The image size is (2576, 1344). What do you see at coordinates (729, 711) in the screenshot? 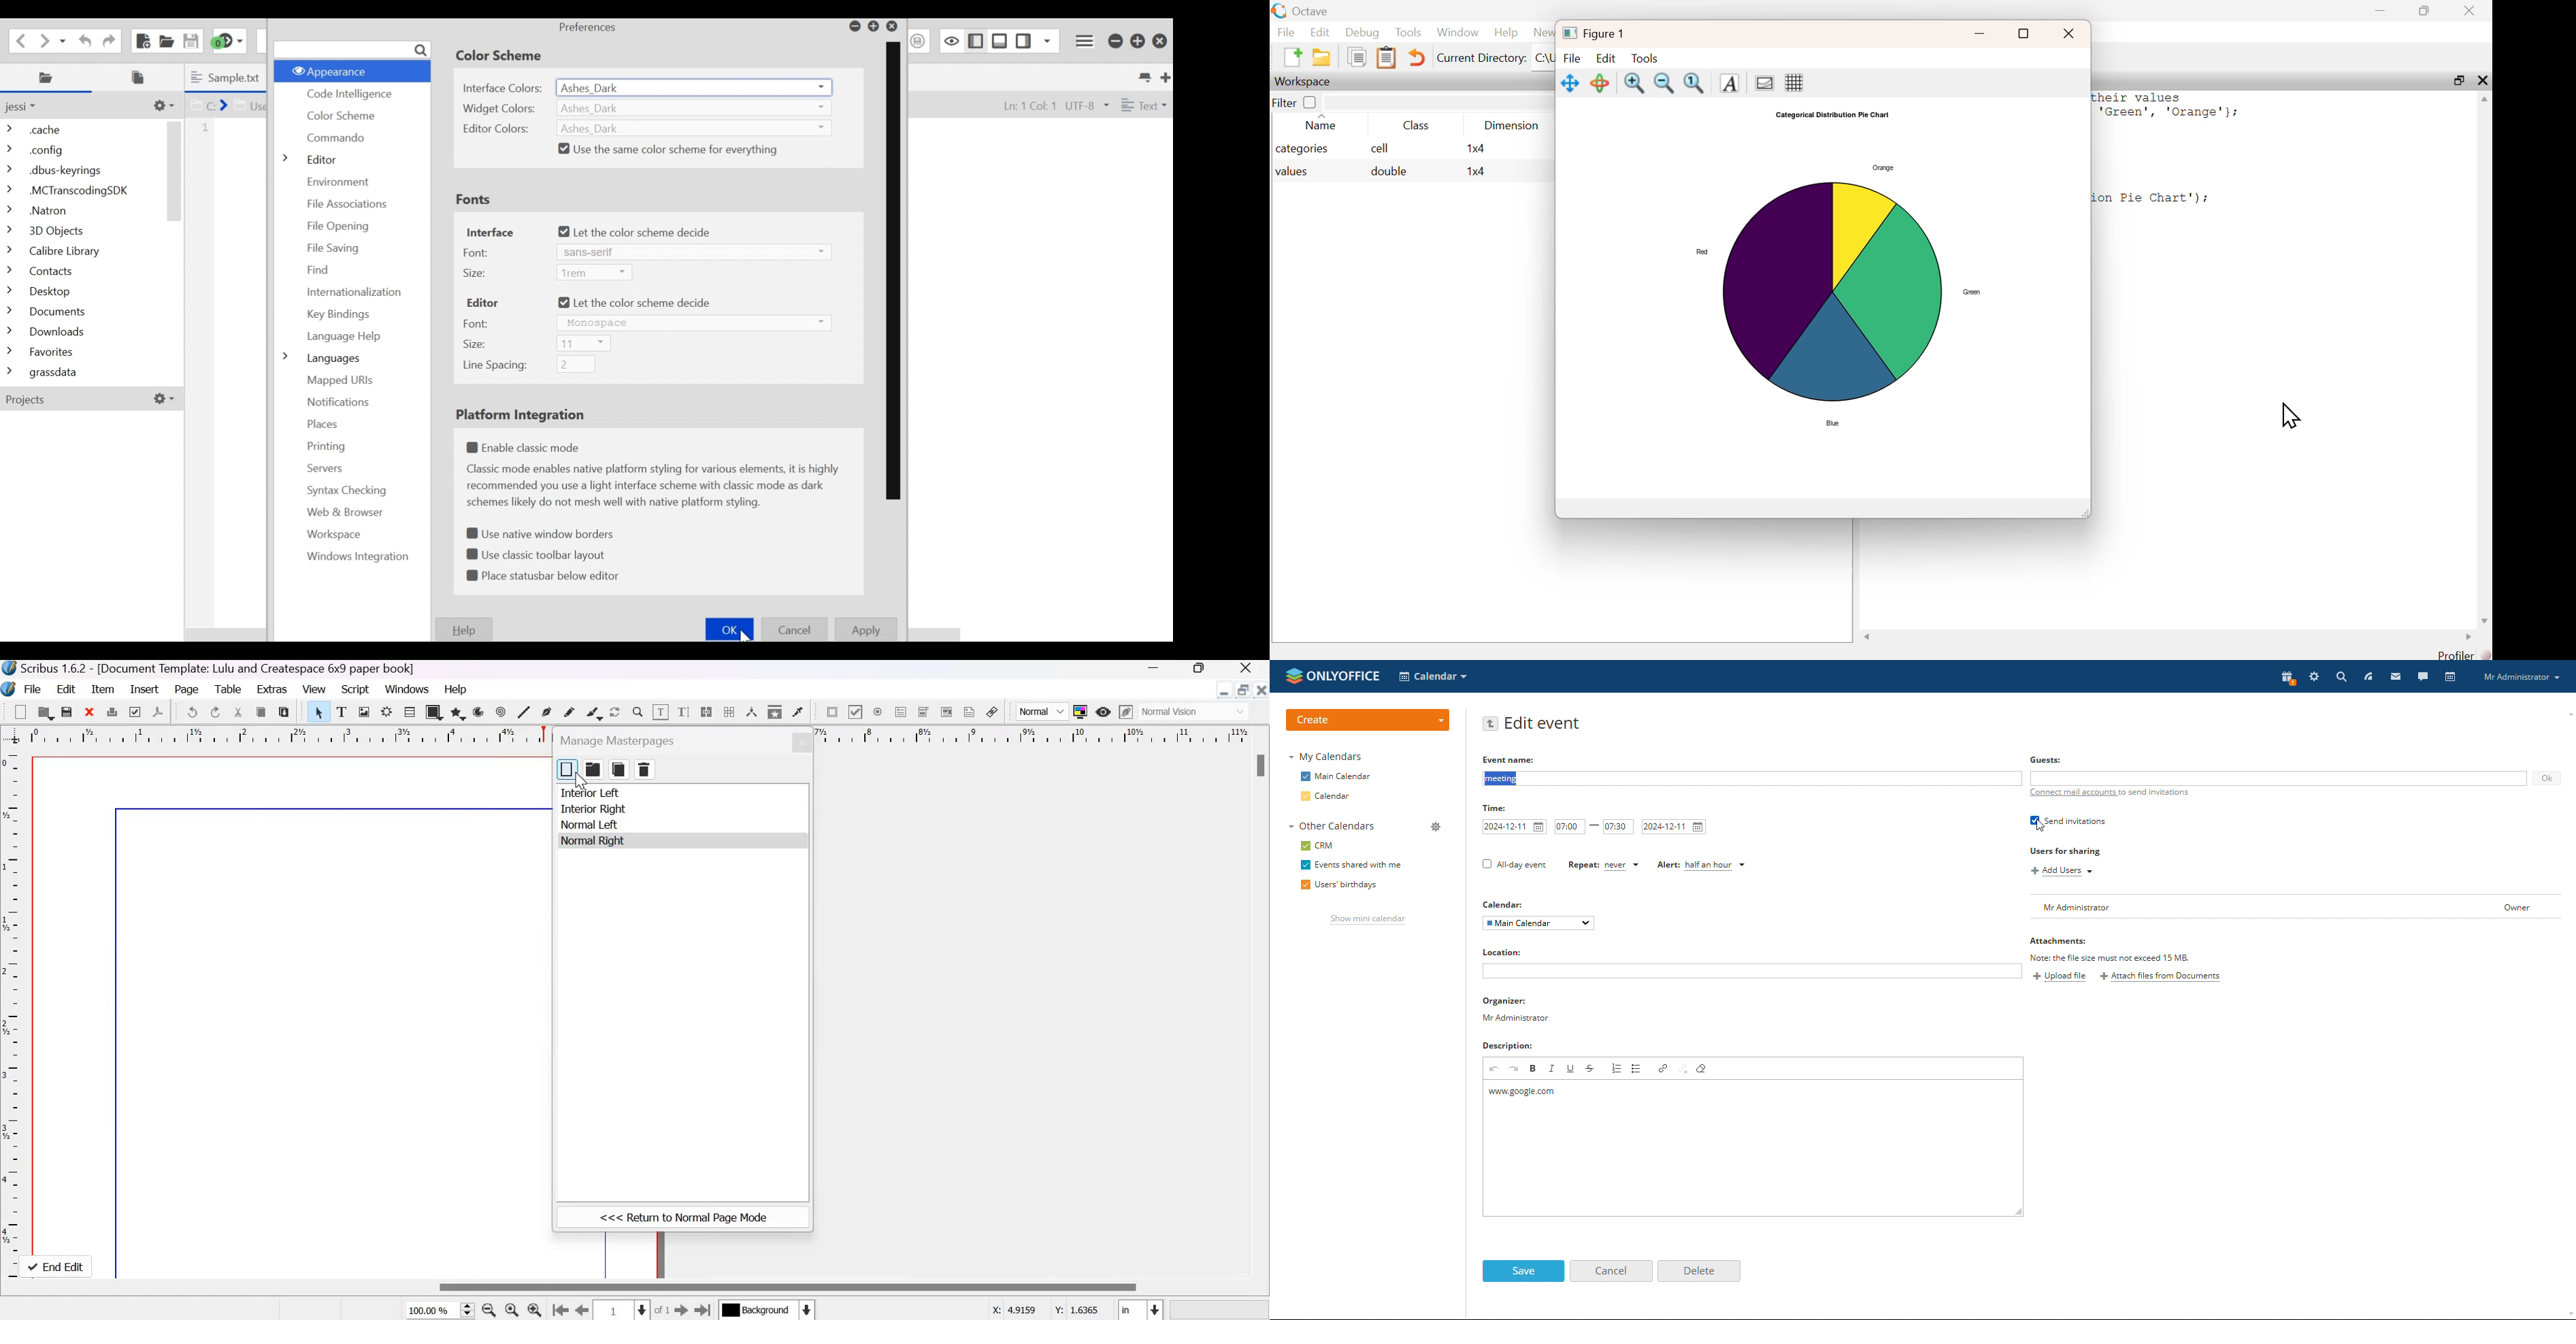
I see `Unlink text frames` at bounding box center [729, 711].